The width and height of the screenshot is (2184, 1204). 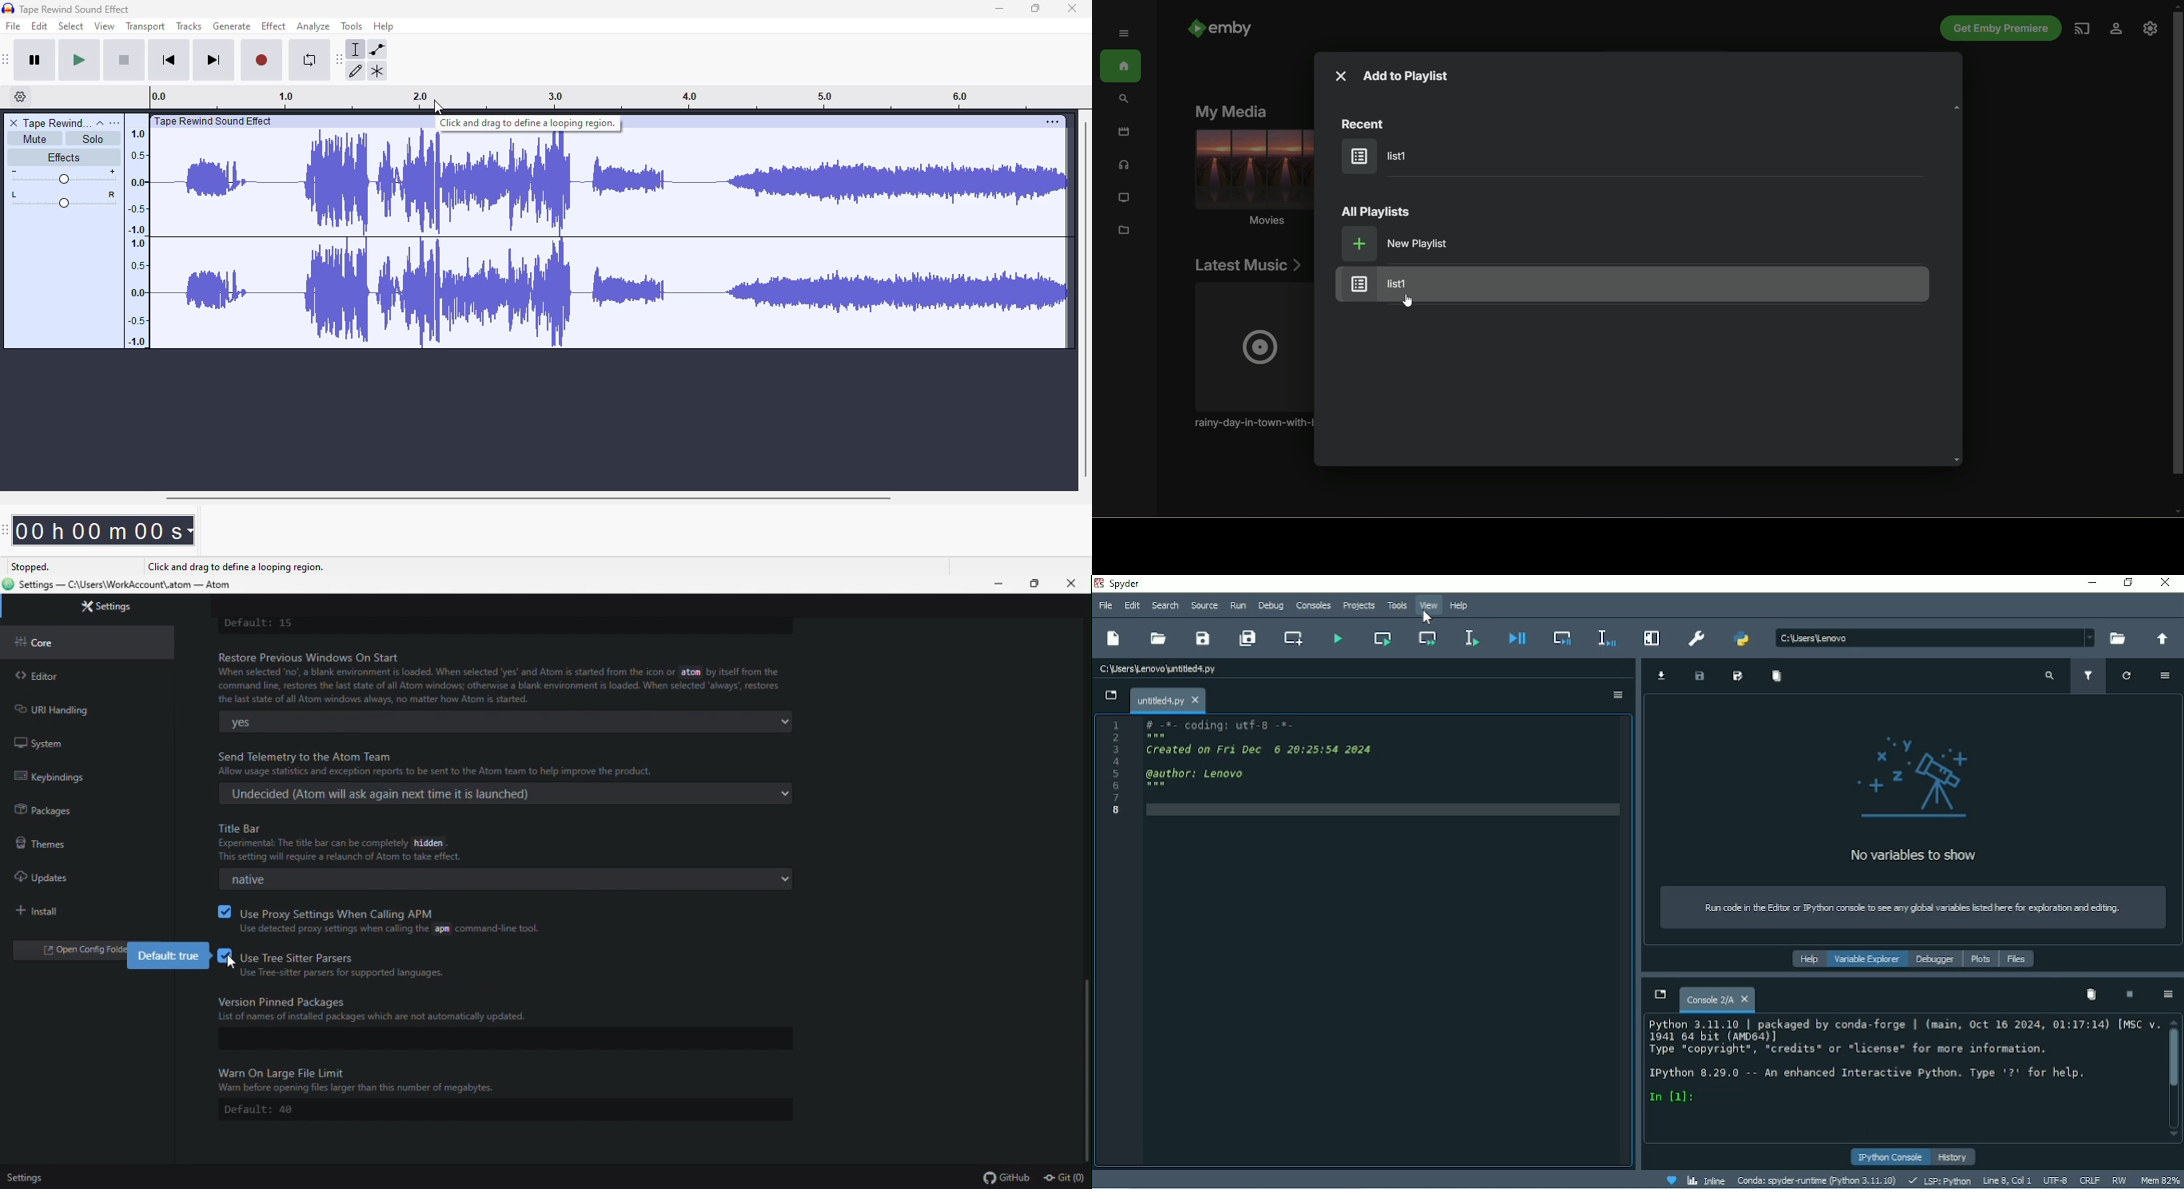 What do you see at coordinates (169, 60) in the screenshot?
I see `skip to start` at bounding box center [169, 60].